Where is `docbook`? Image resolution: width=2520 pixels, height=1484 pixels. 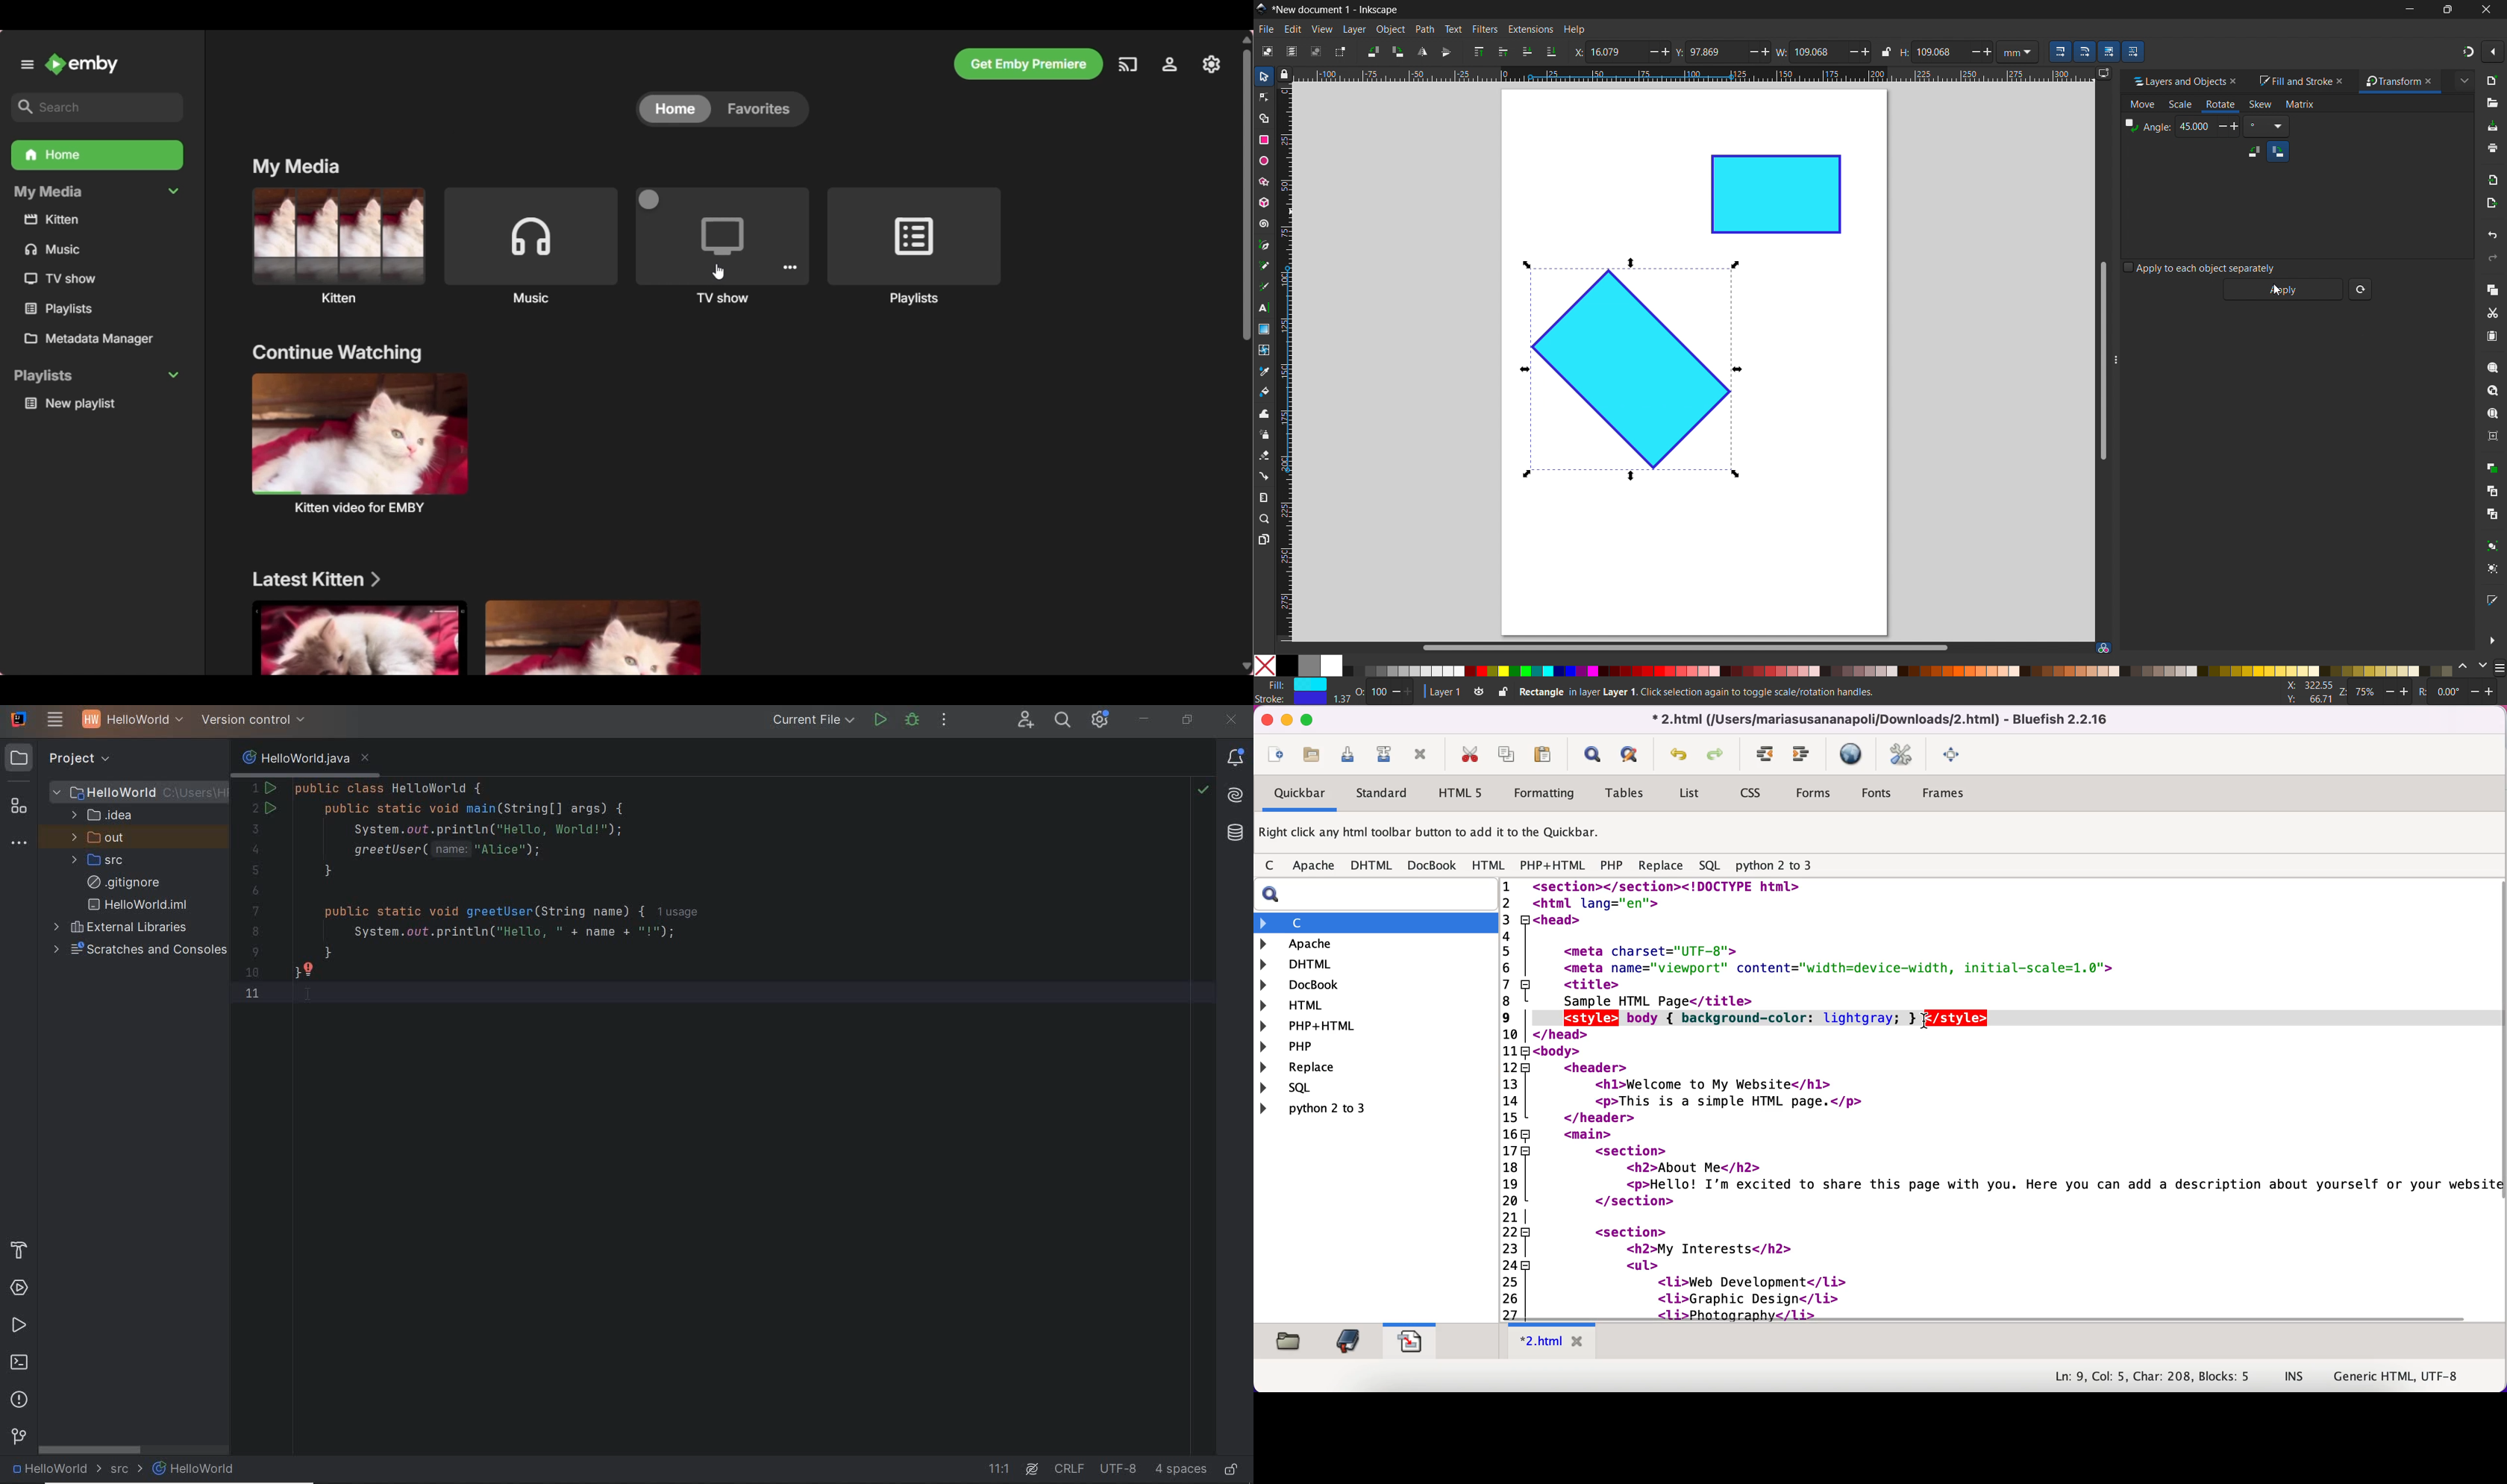
docbook is located at coordinates (1308, 986).